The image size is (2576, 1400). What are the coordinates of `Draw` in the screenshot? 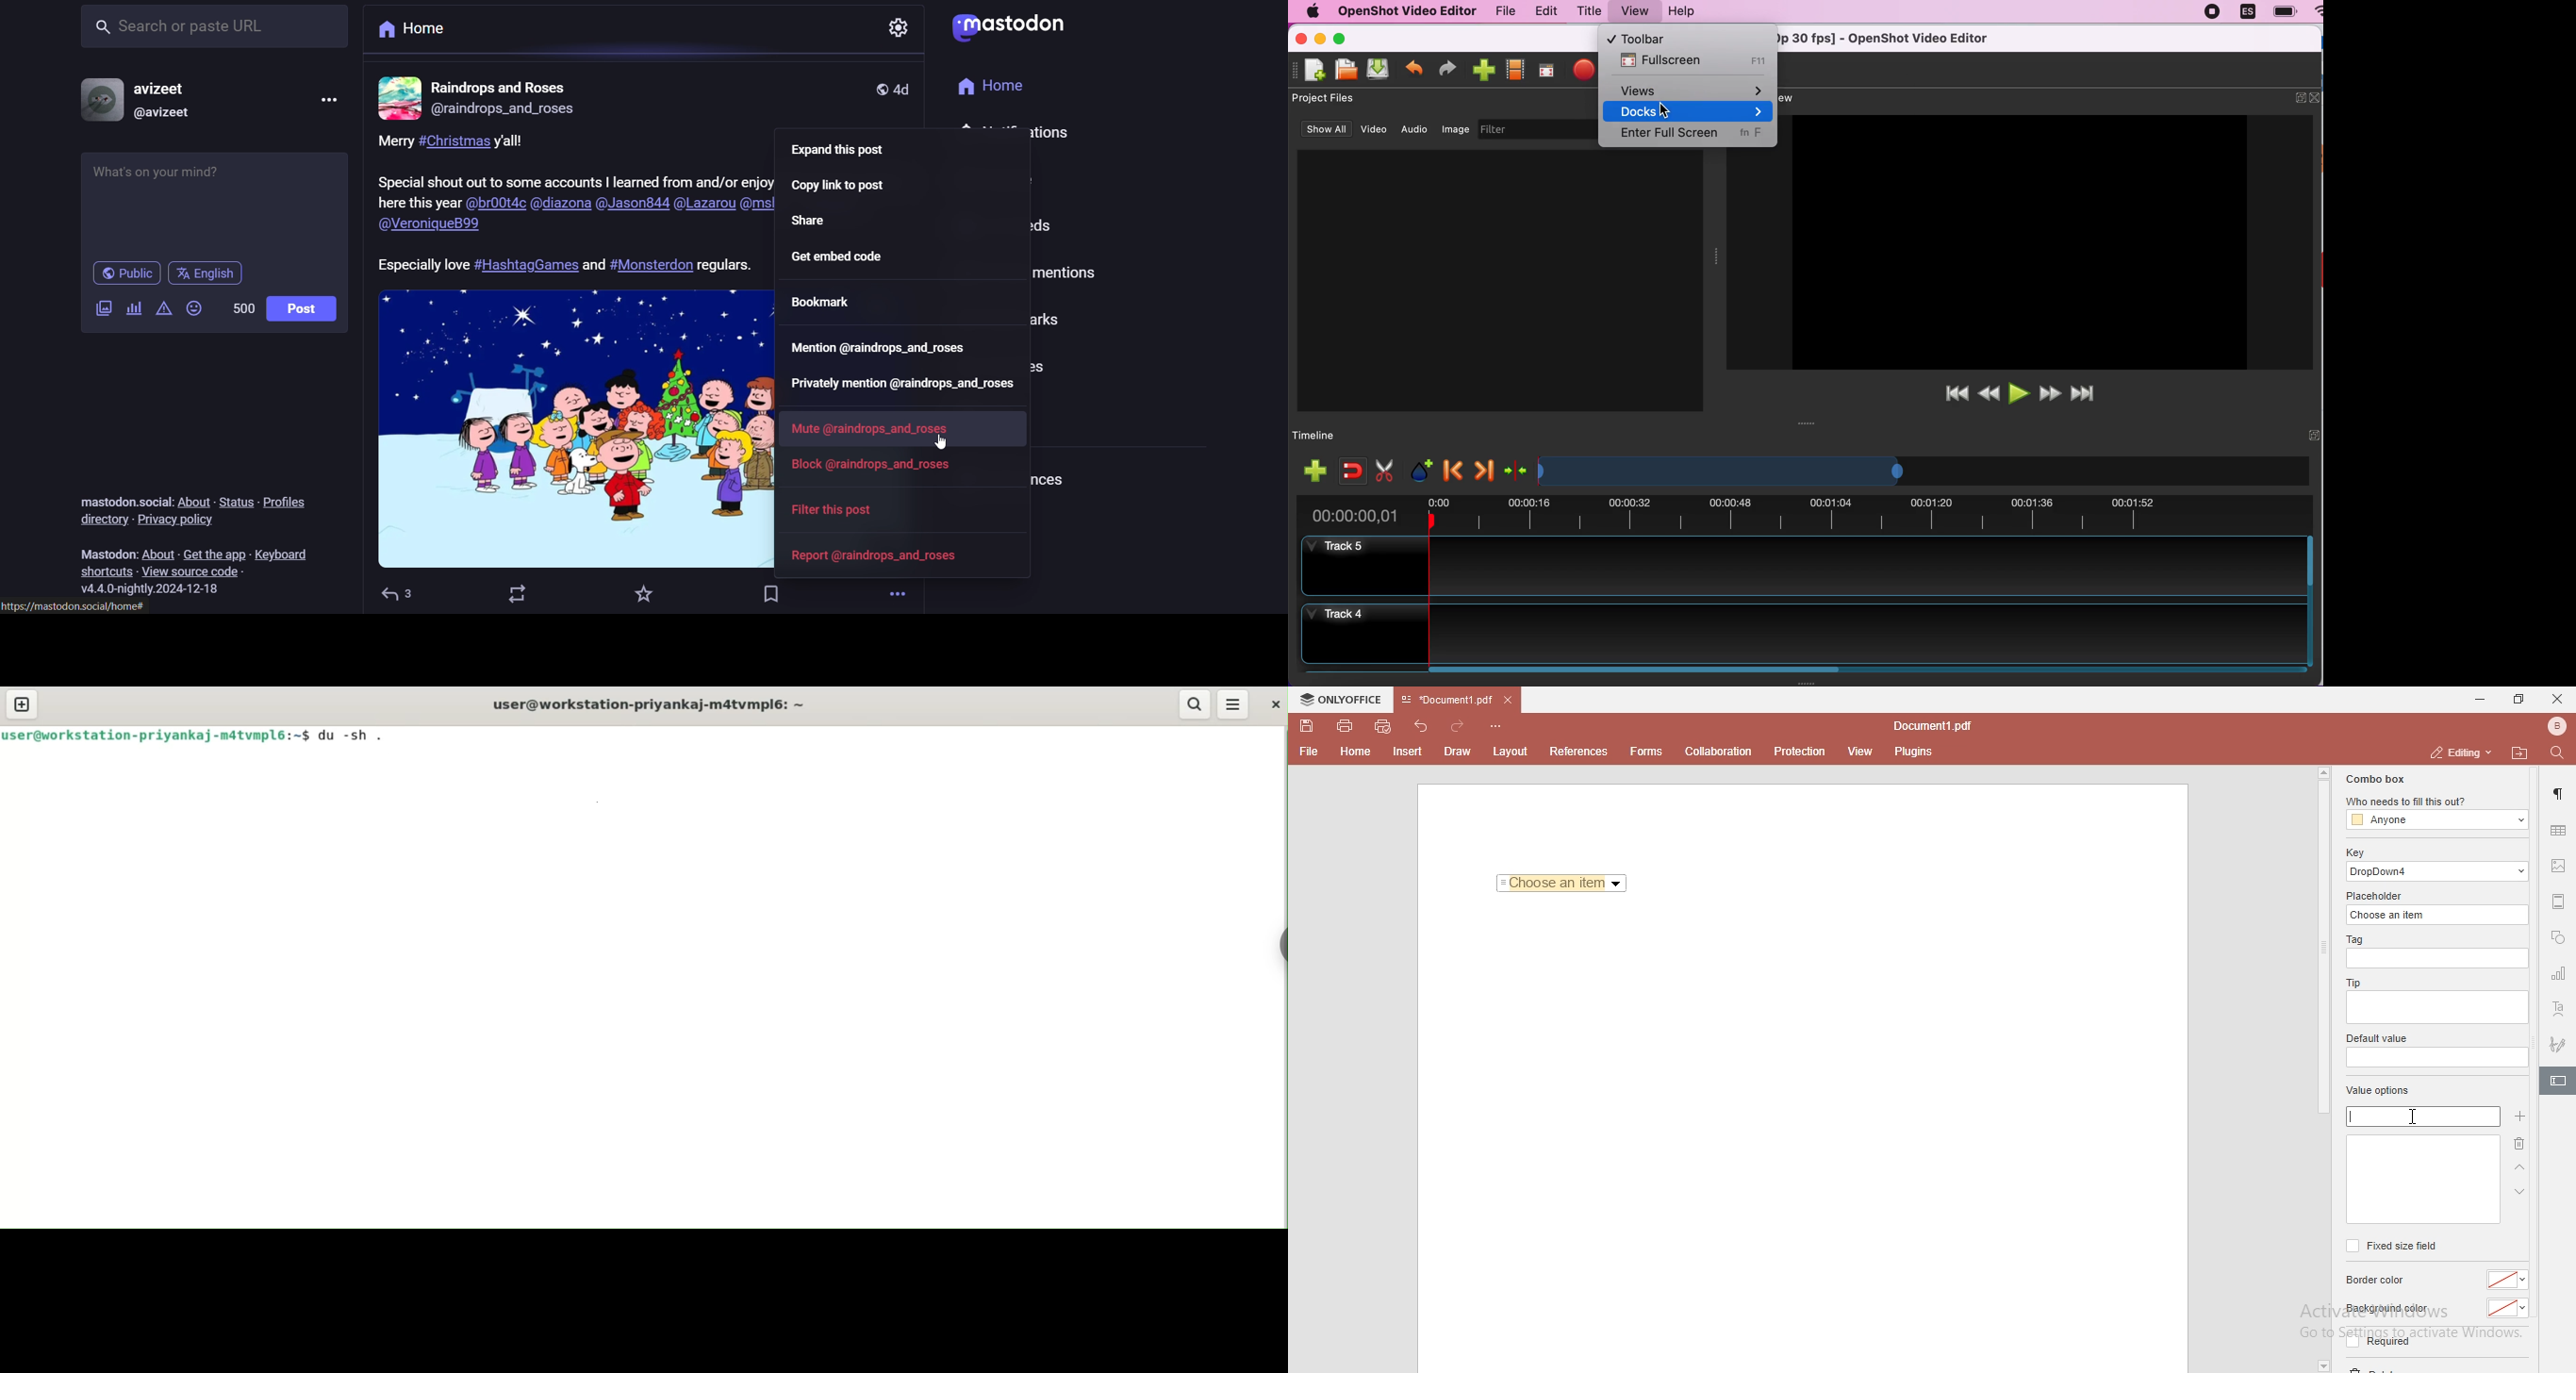 It's located at (1461, 751).